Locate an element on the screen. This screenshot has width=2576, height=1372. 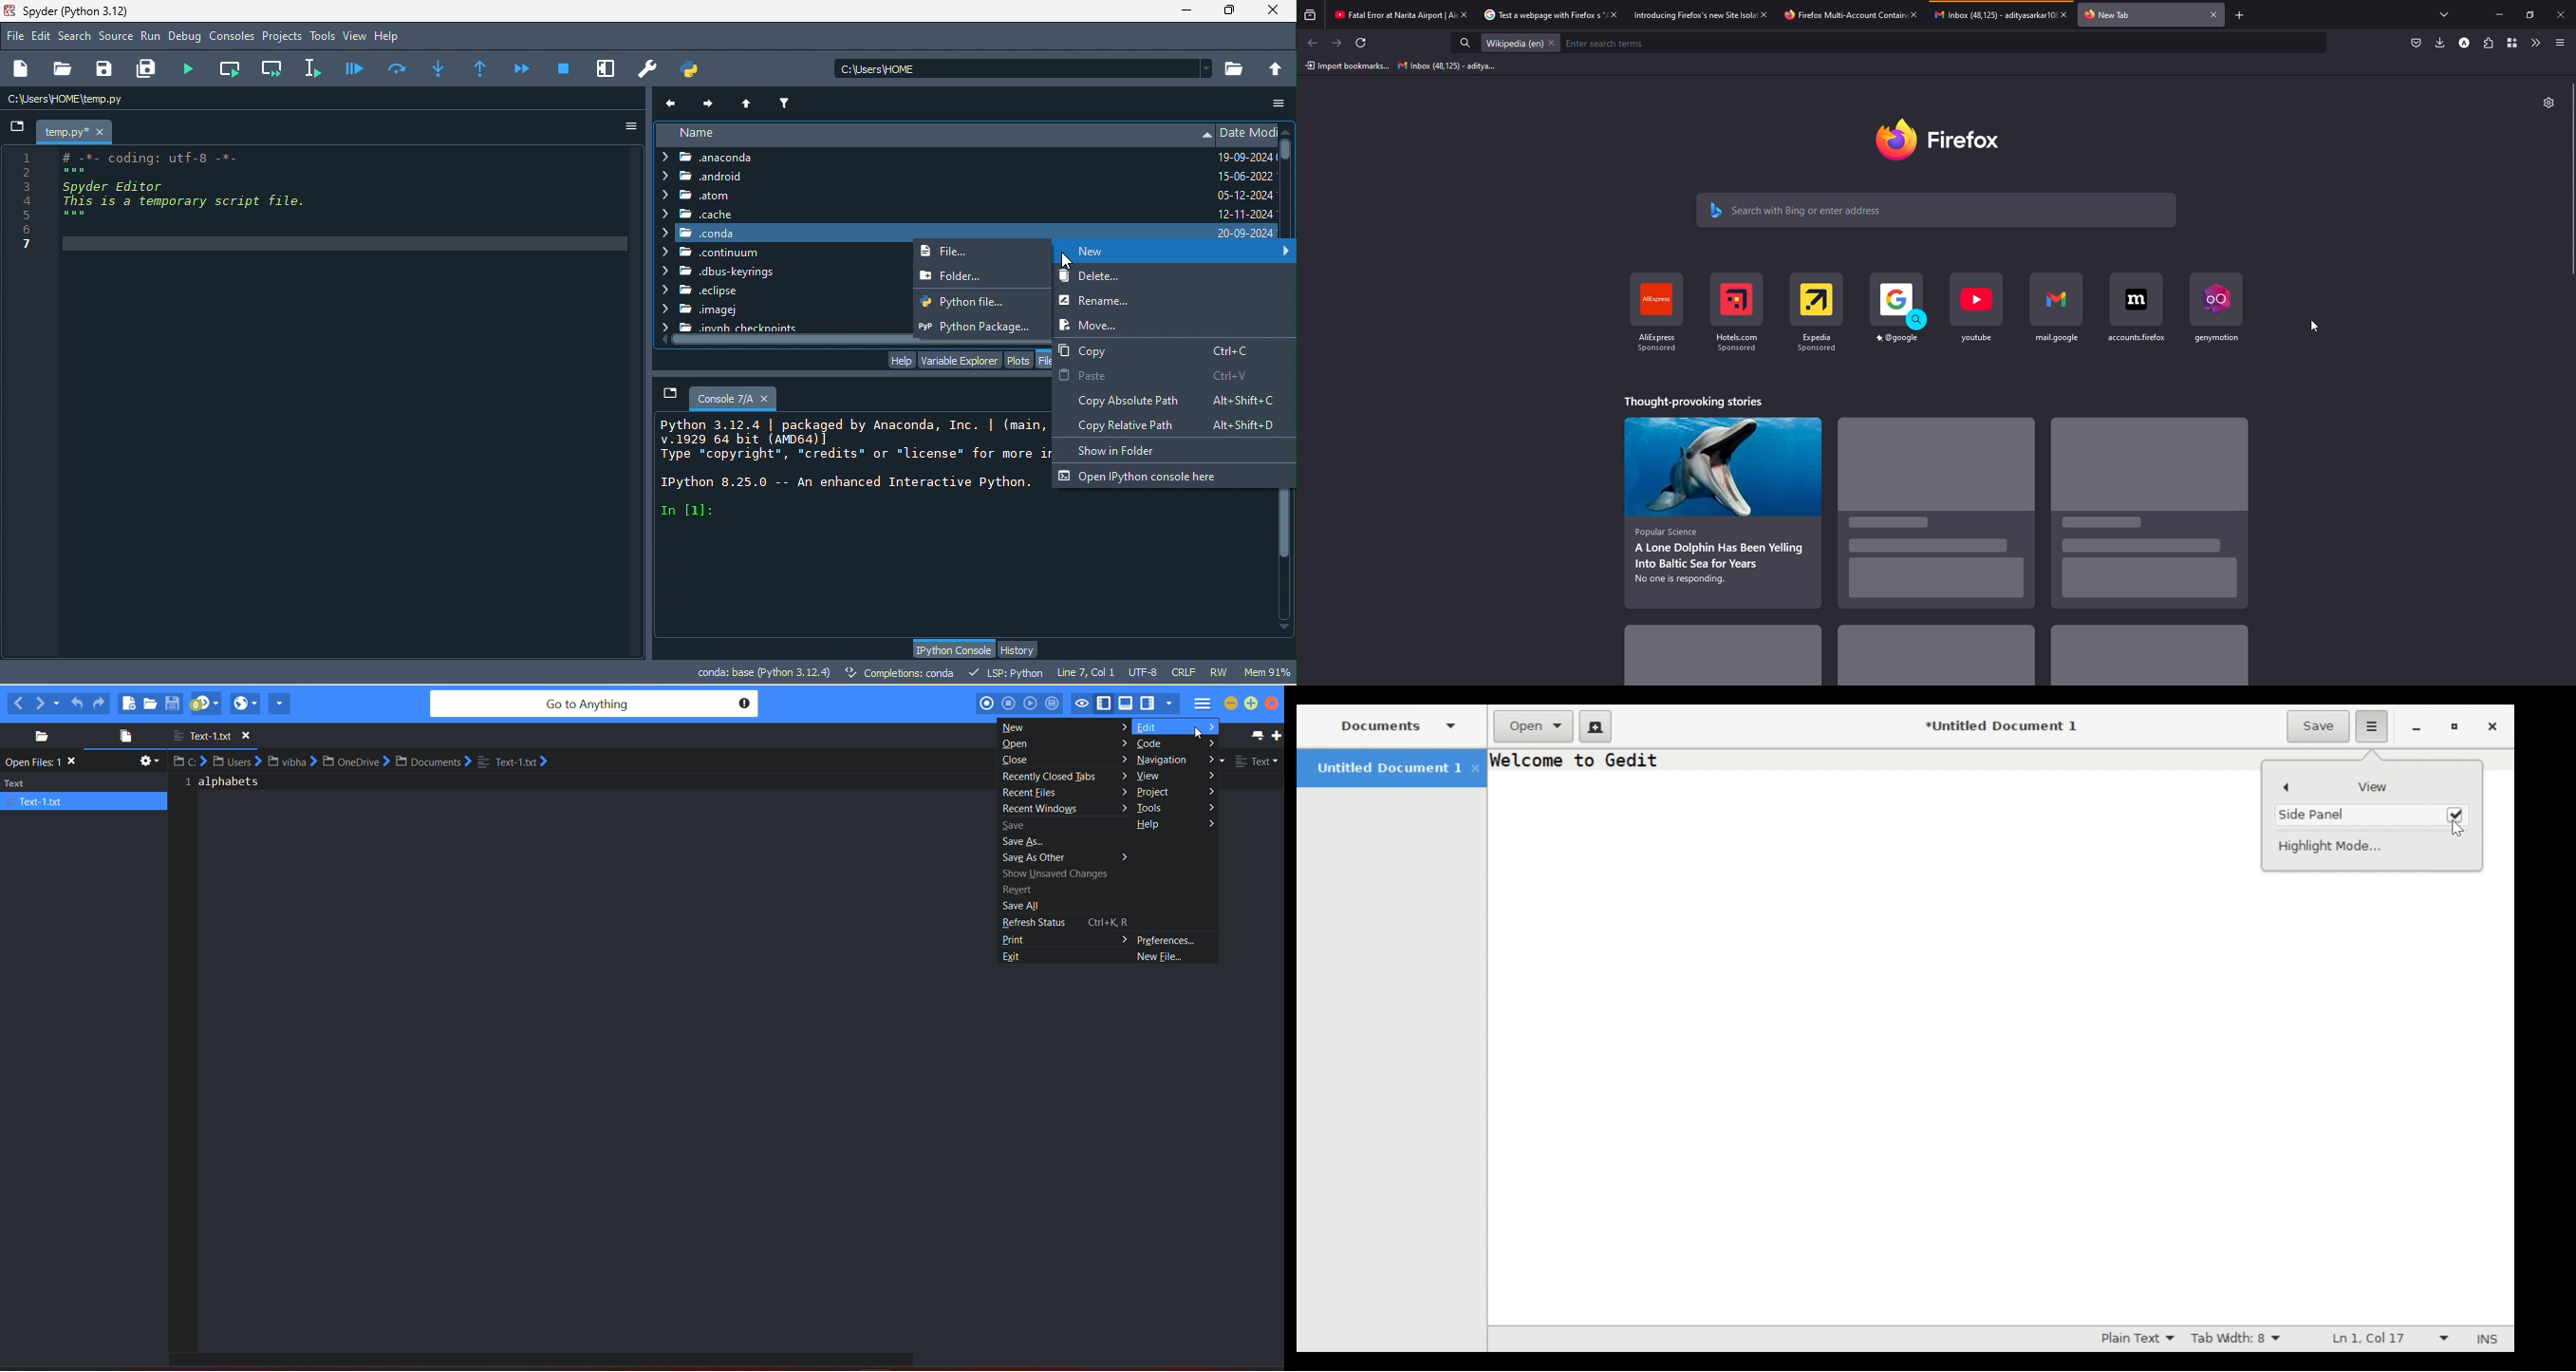
cursor is located at coordinates (2314, 327).